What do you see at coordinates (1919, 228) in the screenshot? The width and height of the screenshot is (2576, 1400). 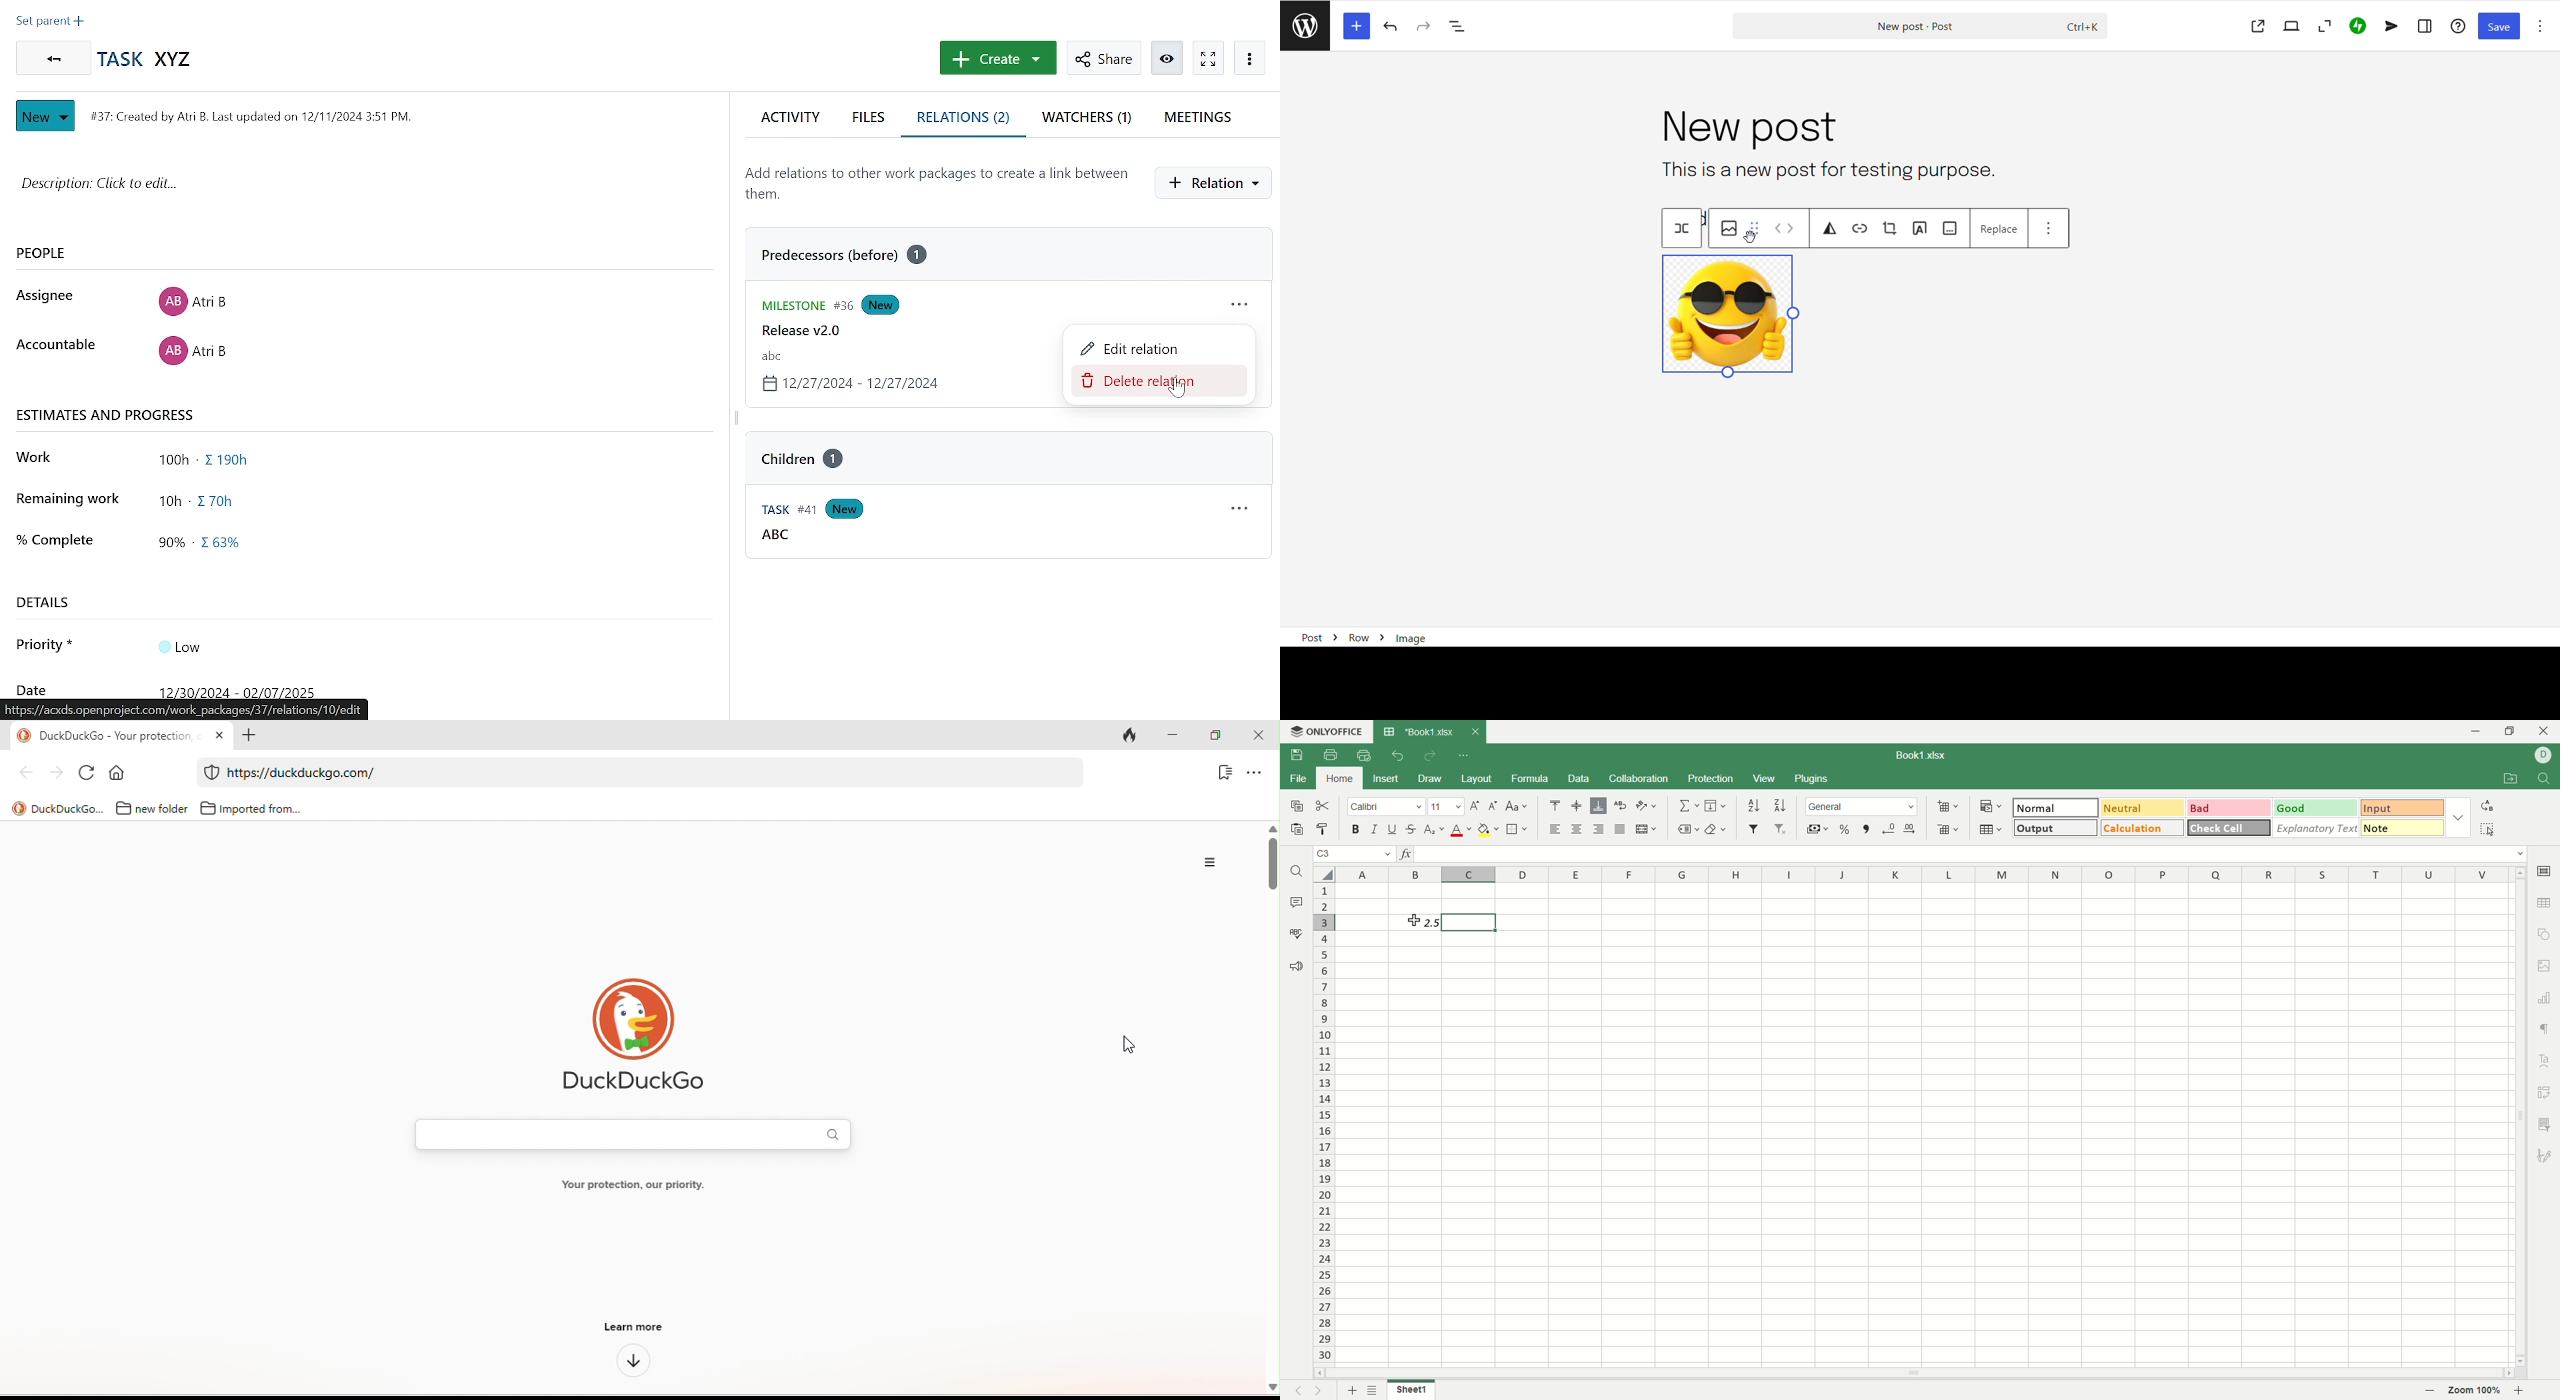 I see `add text over image` at bounding box center [1919, 228].